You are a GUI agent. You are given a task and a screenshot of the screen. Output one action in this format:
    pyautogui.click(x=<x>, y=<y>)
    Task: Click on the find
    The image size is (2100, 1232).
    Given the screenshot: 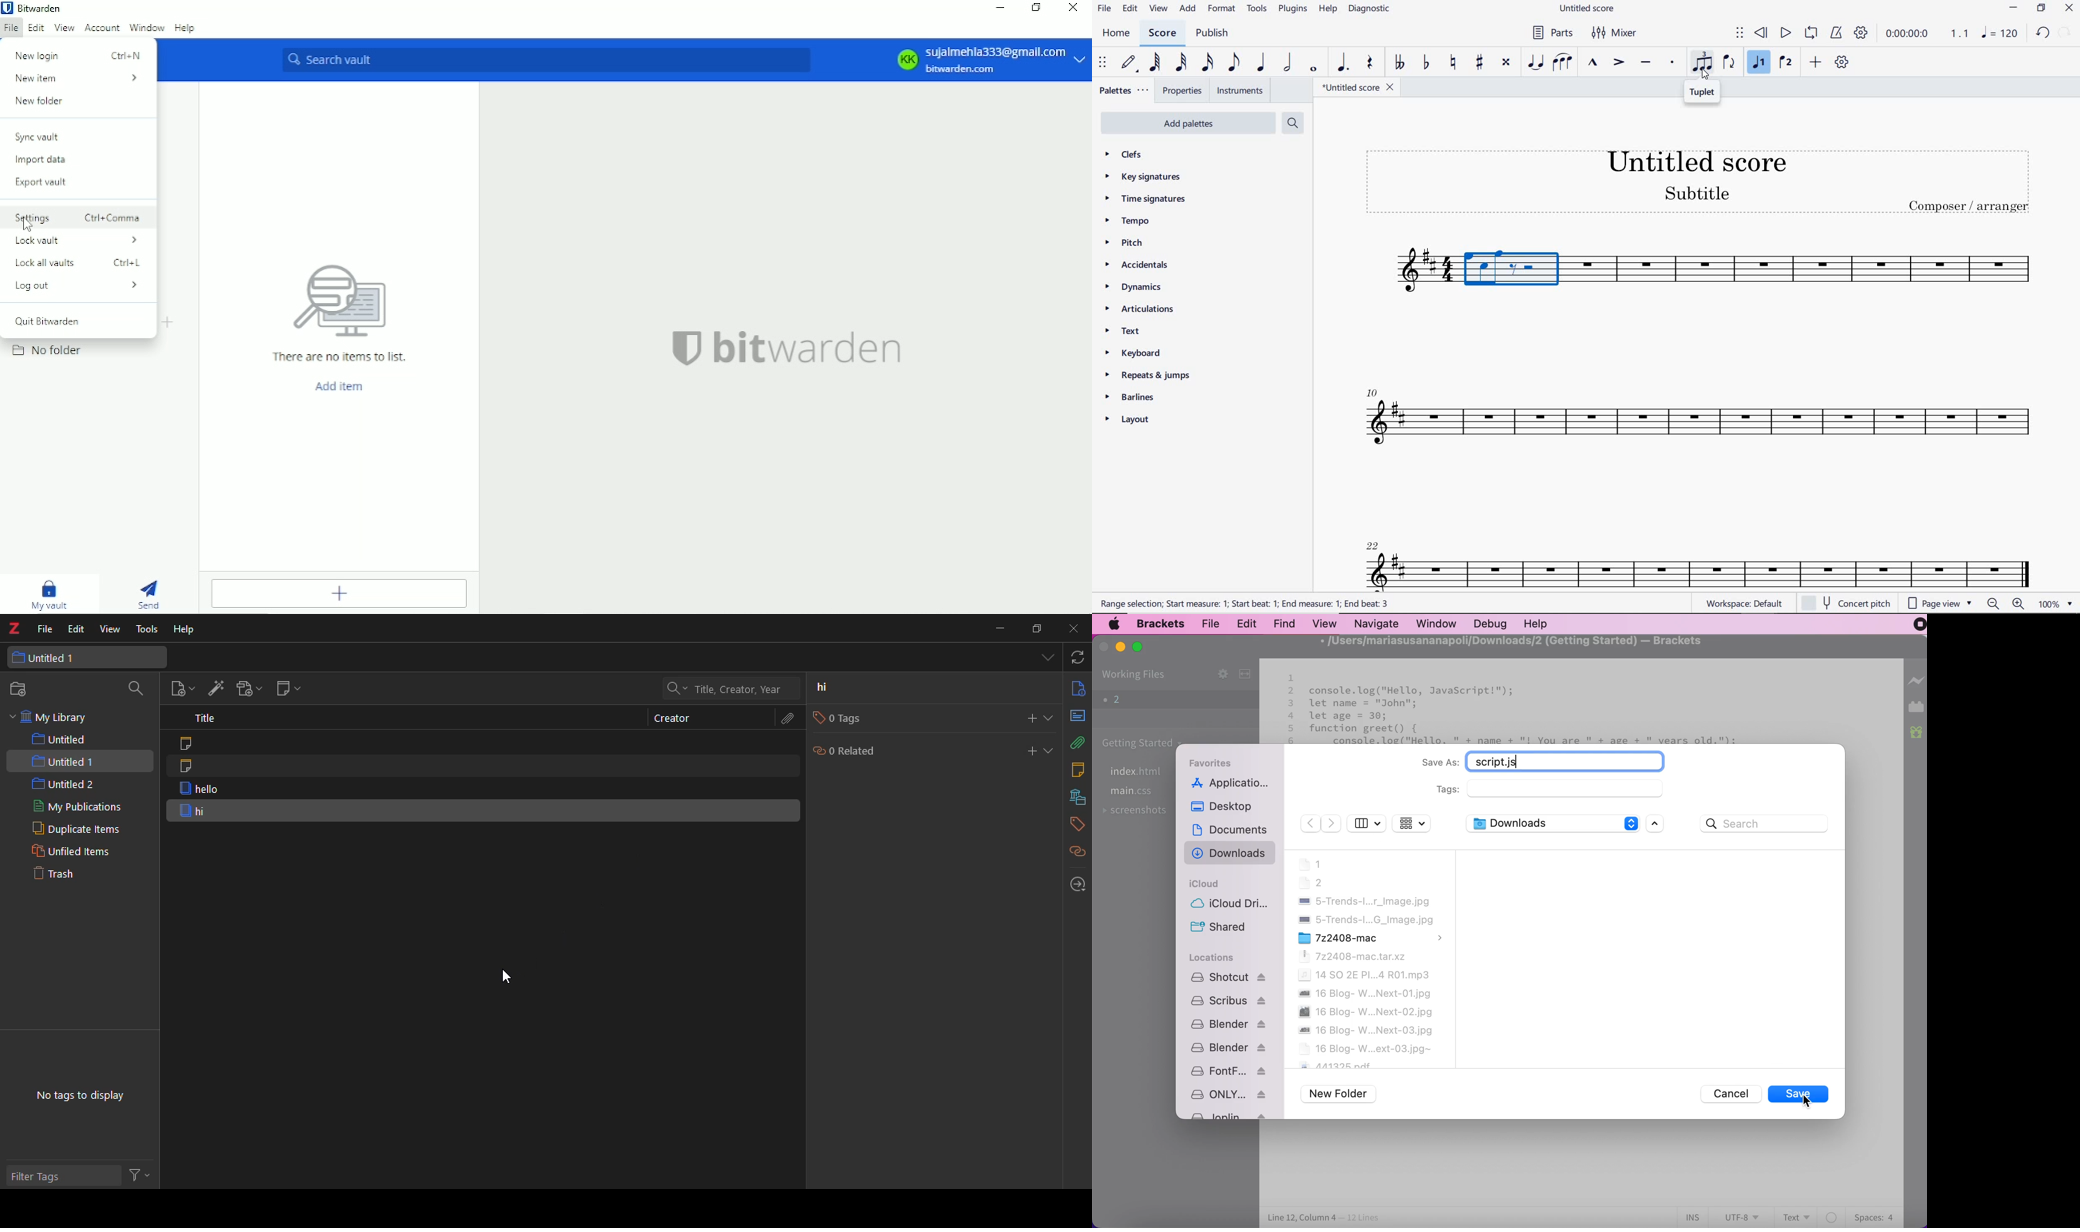 What is the action you would take?
    pyautogui.click(x=1282, y=624)
    